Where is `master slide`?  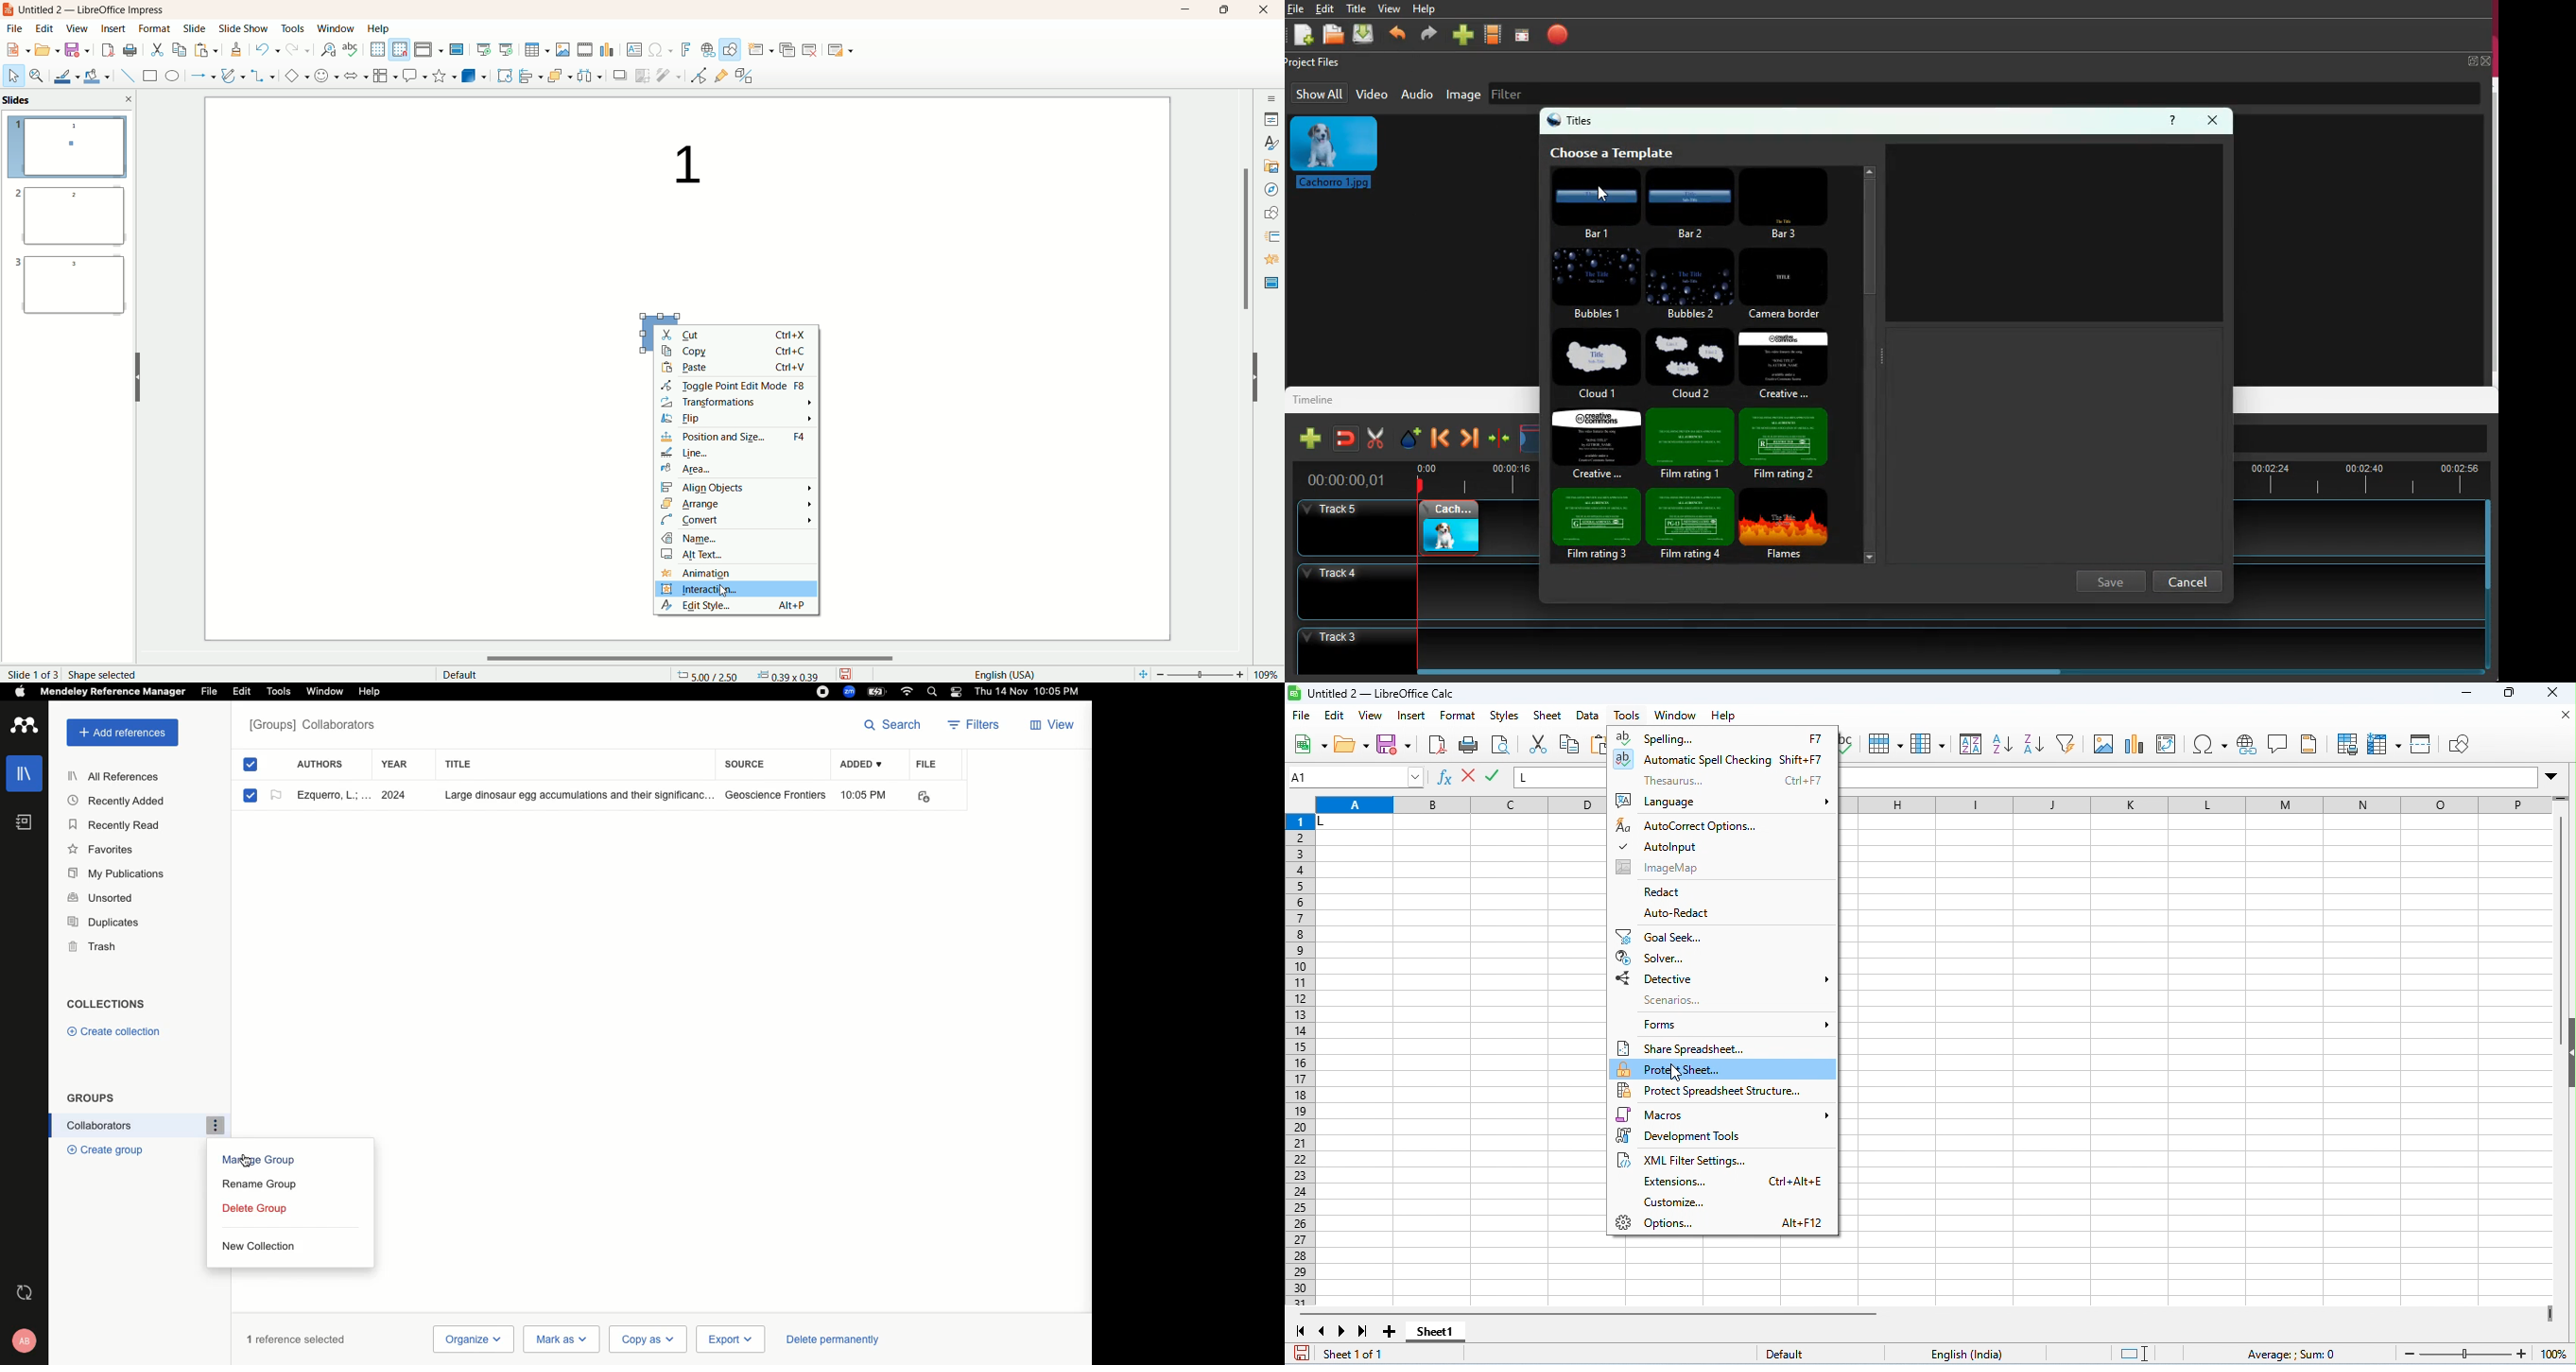
master slide is located at coordinates (1269, 283).